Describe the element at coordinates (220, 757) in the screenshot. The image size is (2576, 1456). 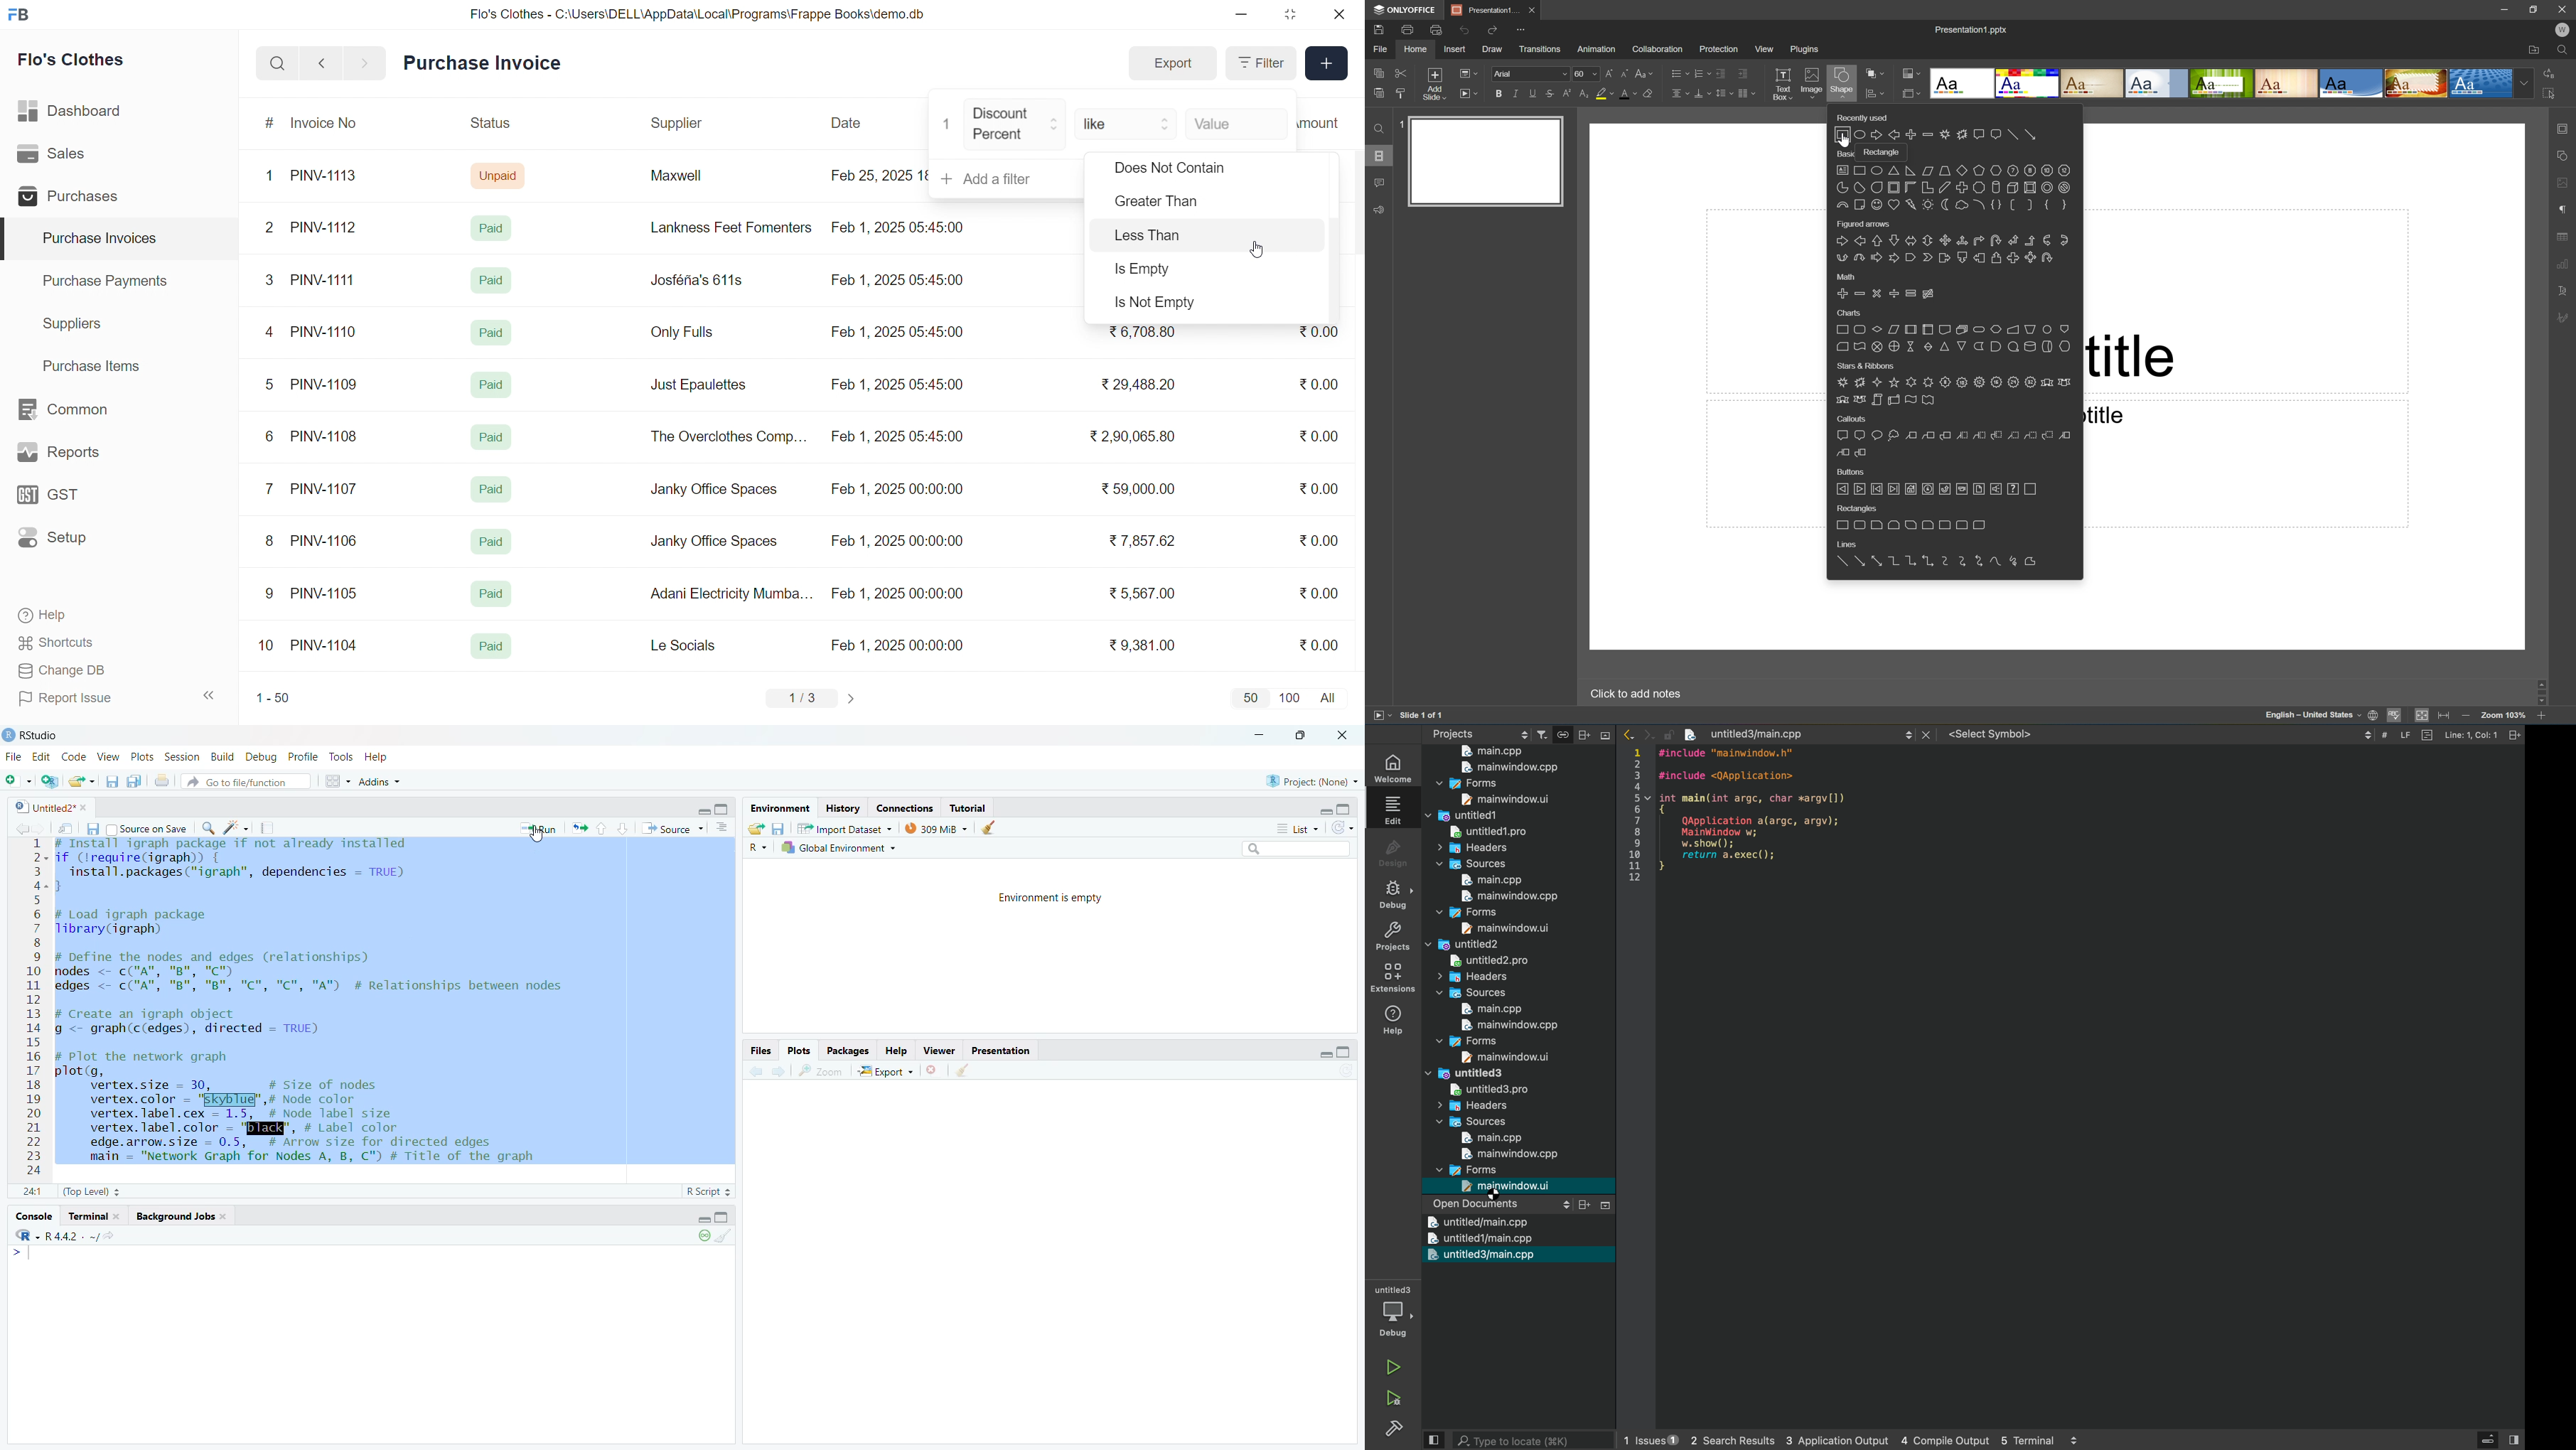
I see `Build` at that location.